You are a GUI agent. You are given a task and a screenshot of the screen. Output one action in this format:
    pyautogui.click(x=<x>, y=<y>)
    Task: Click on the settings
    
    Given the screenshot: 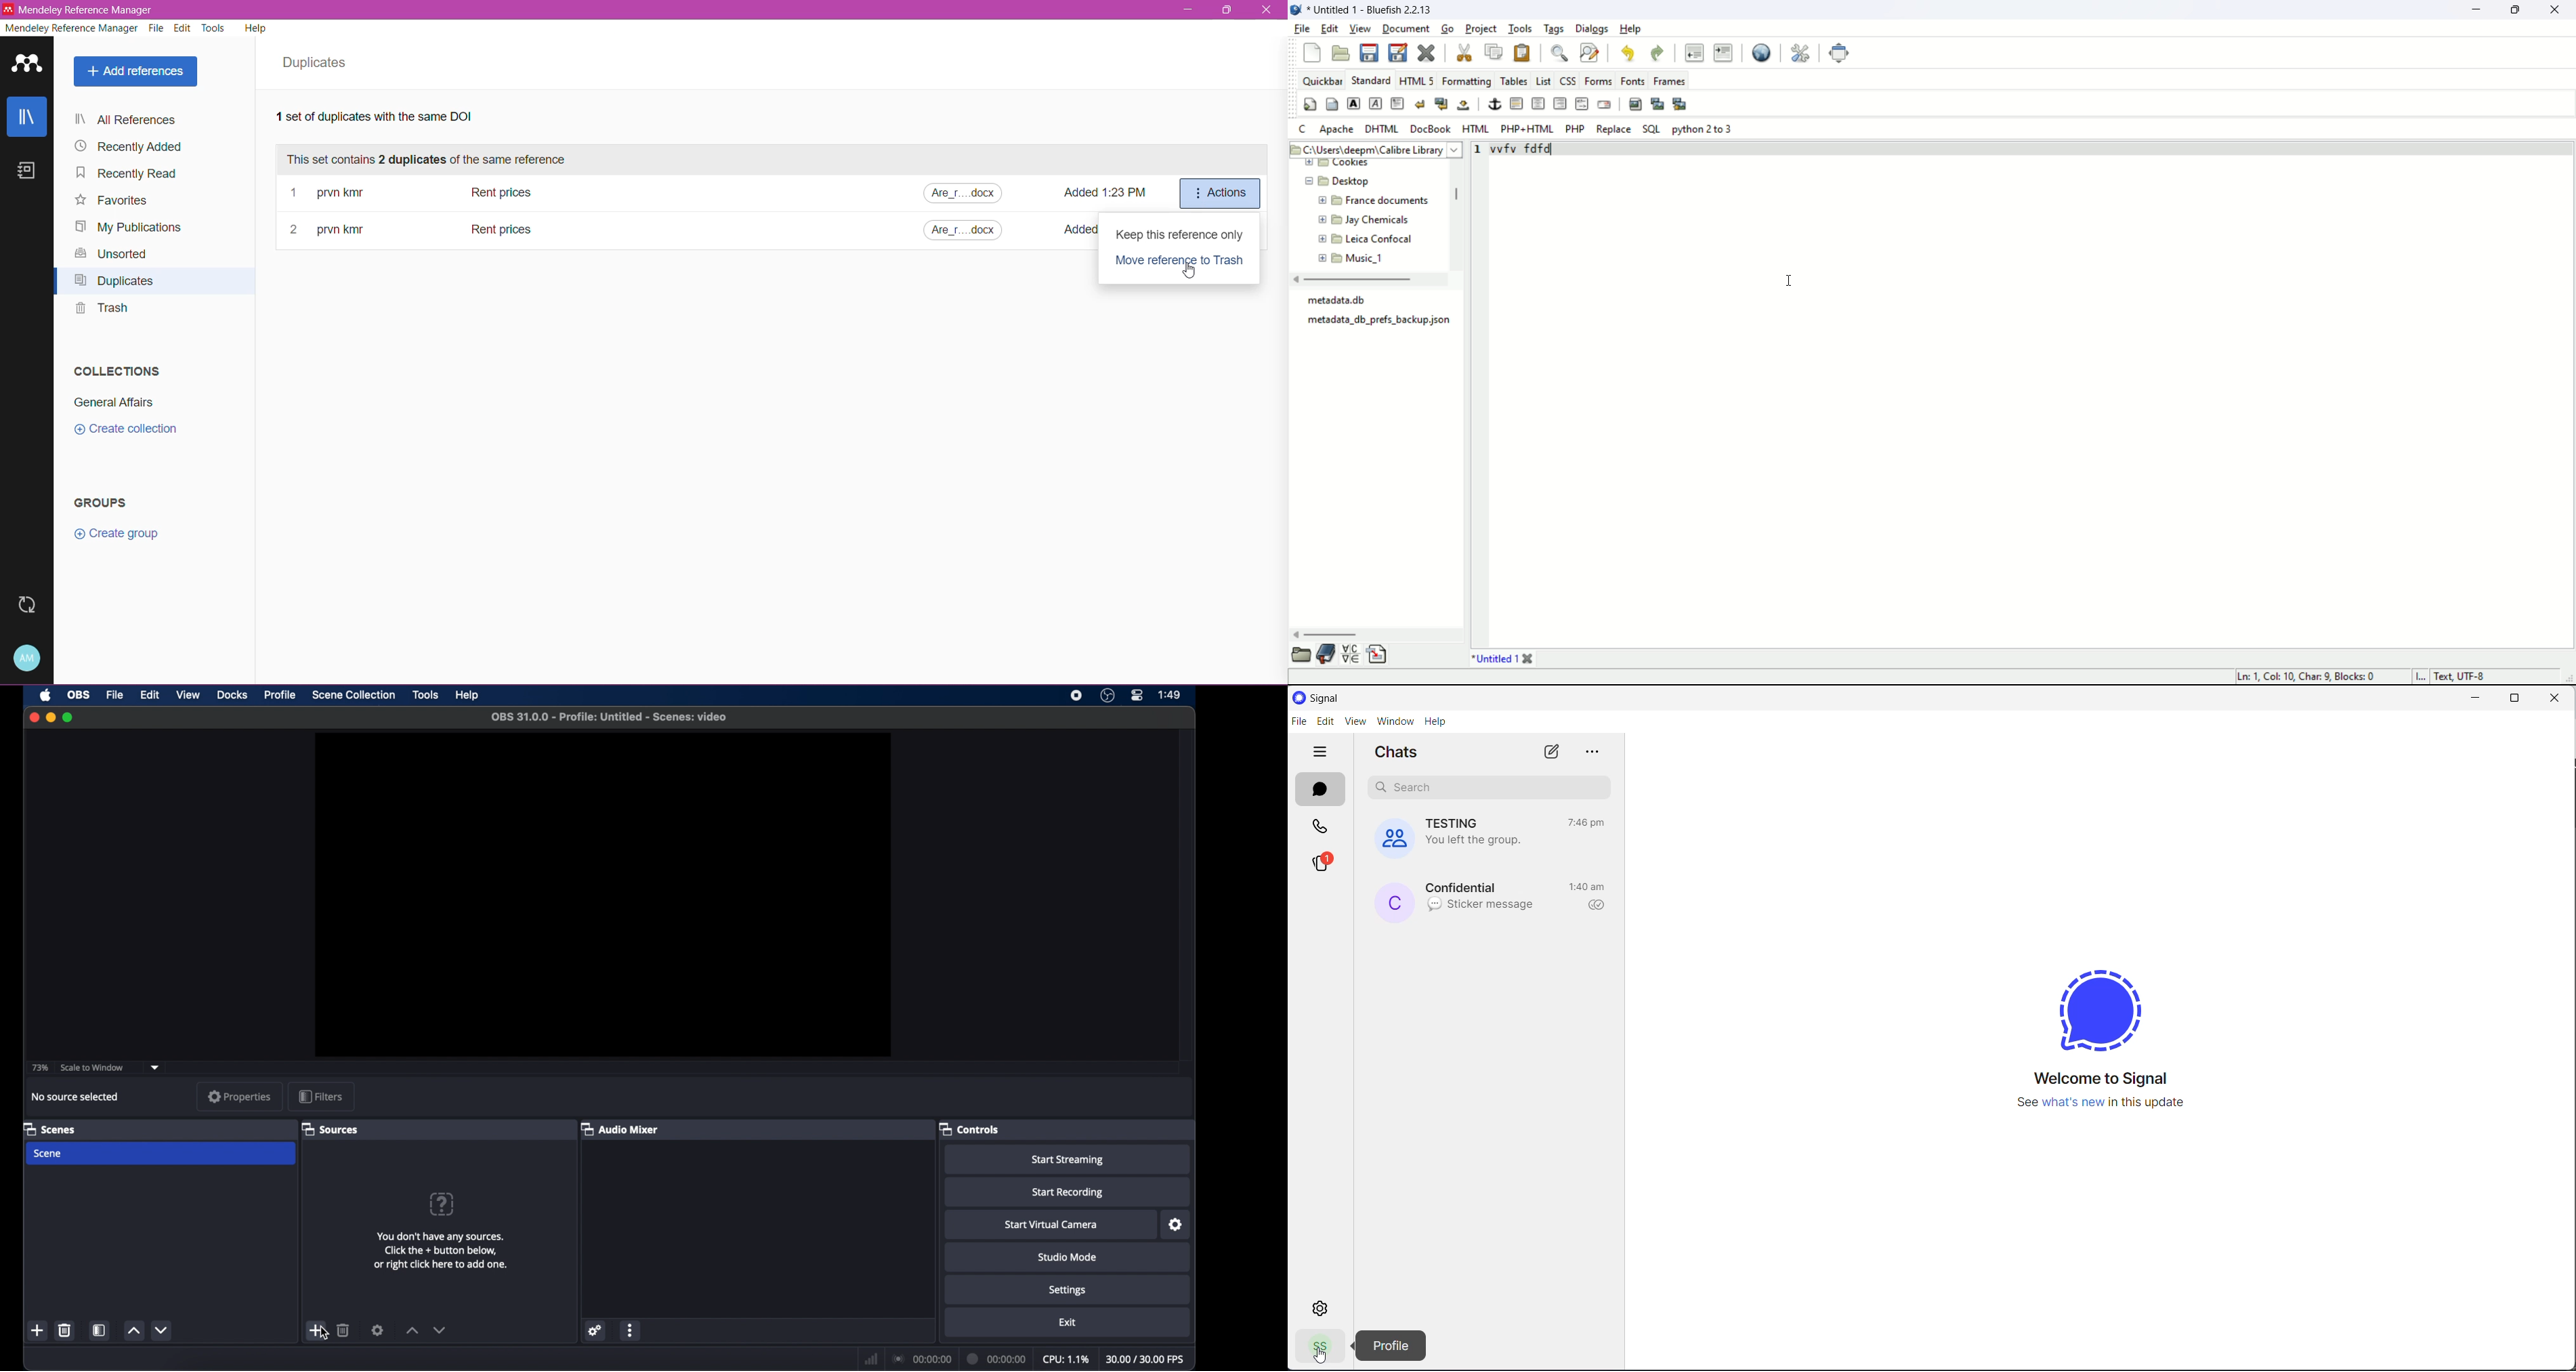 What is the action you would take?
    pyautogui.click(x=595, y=1330)
    